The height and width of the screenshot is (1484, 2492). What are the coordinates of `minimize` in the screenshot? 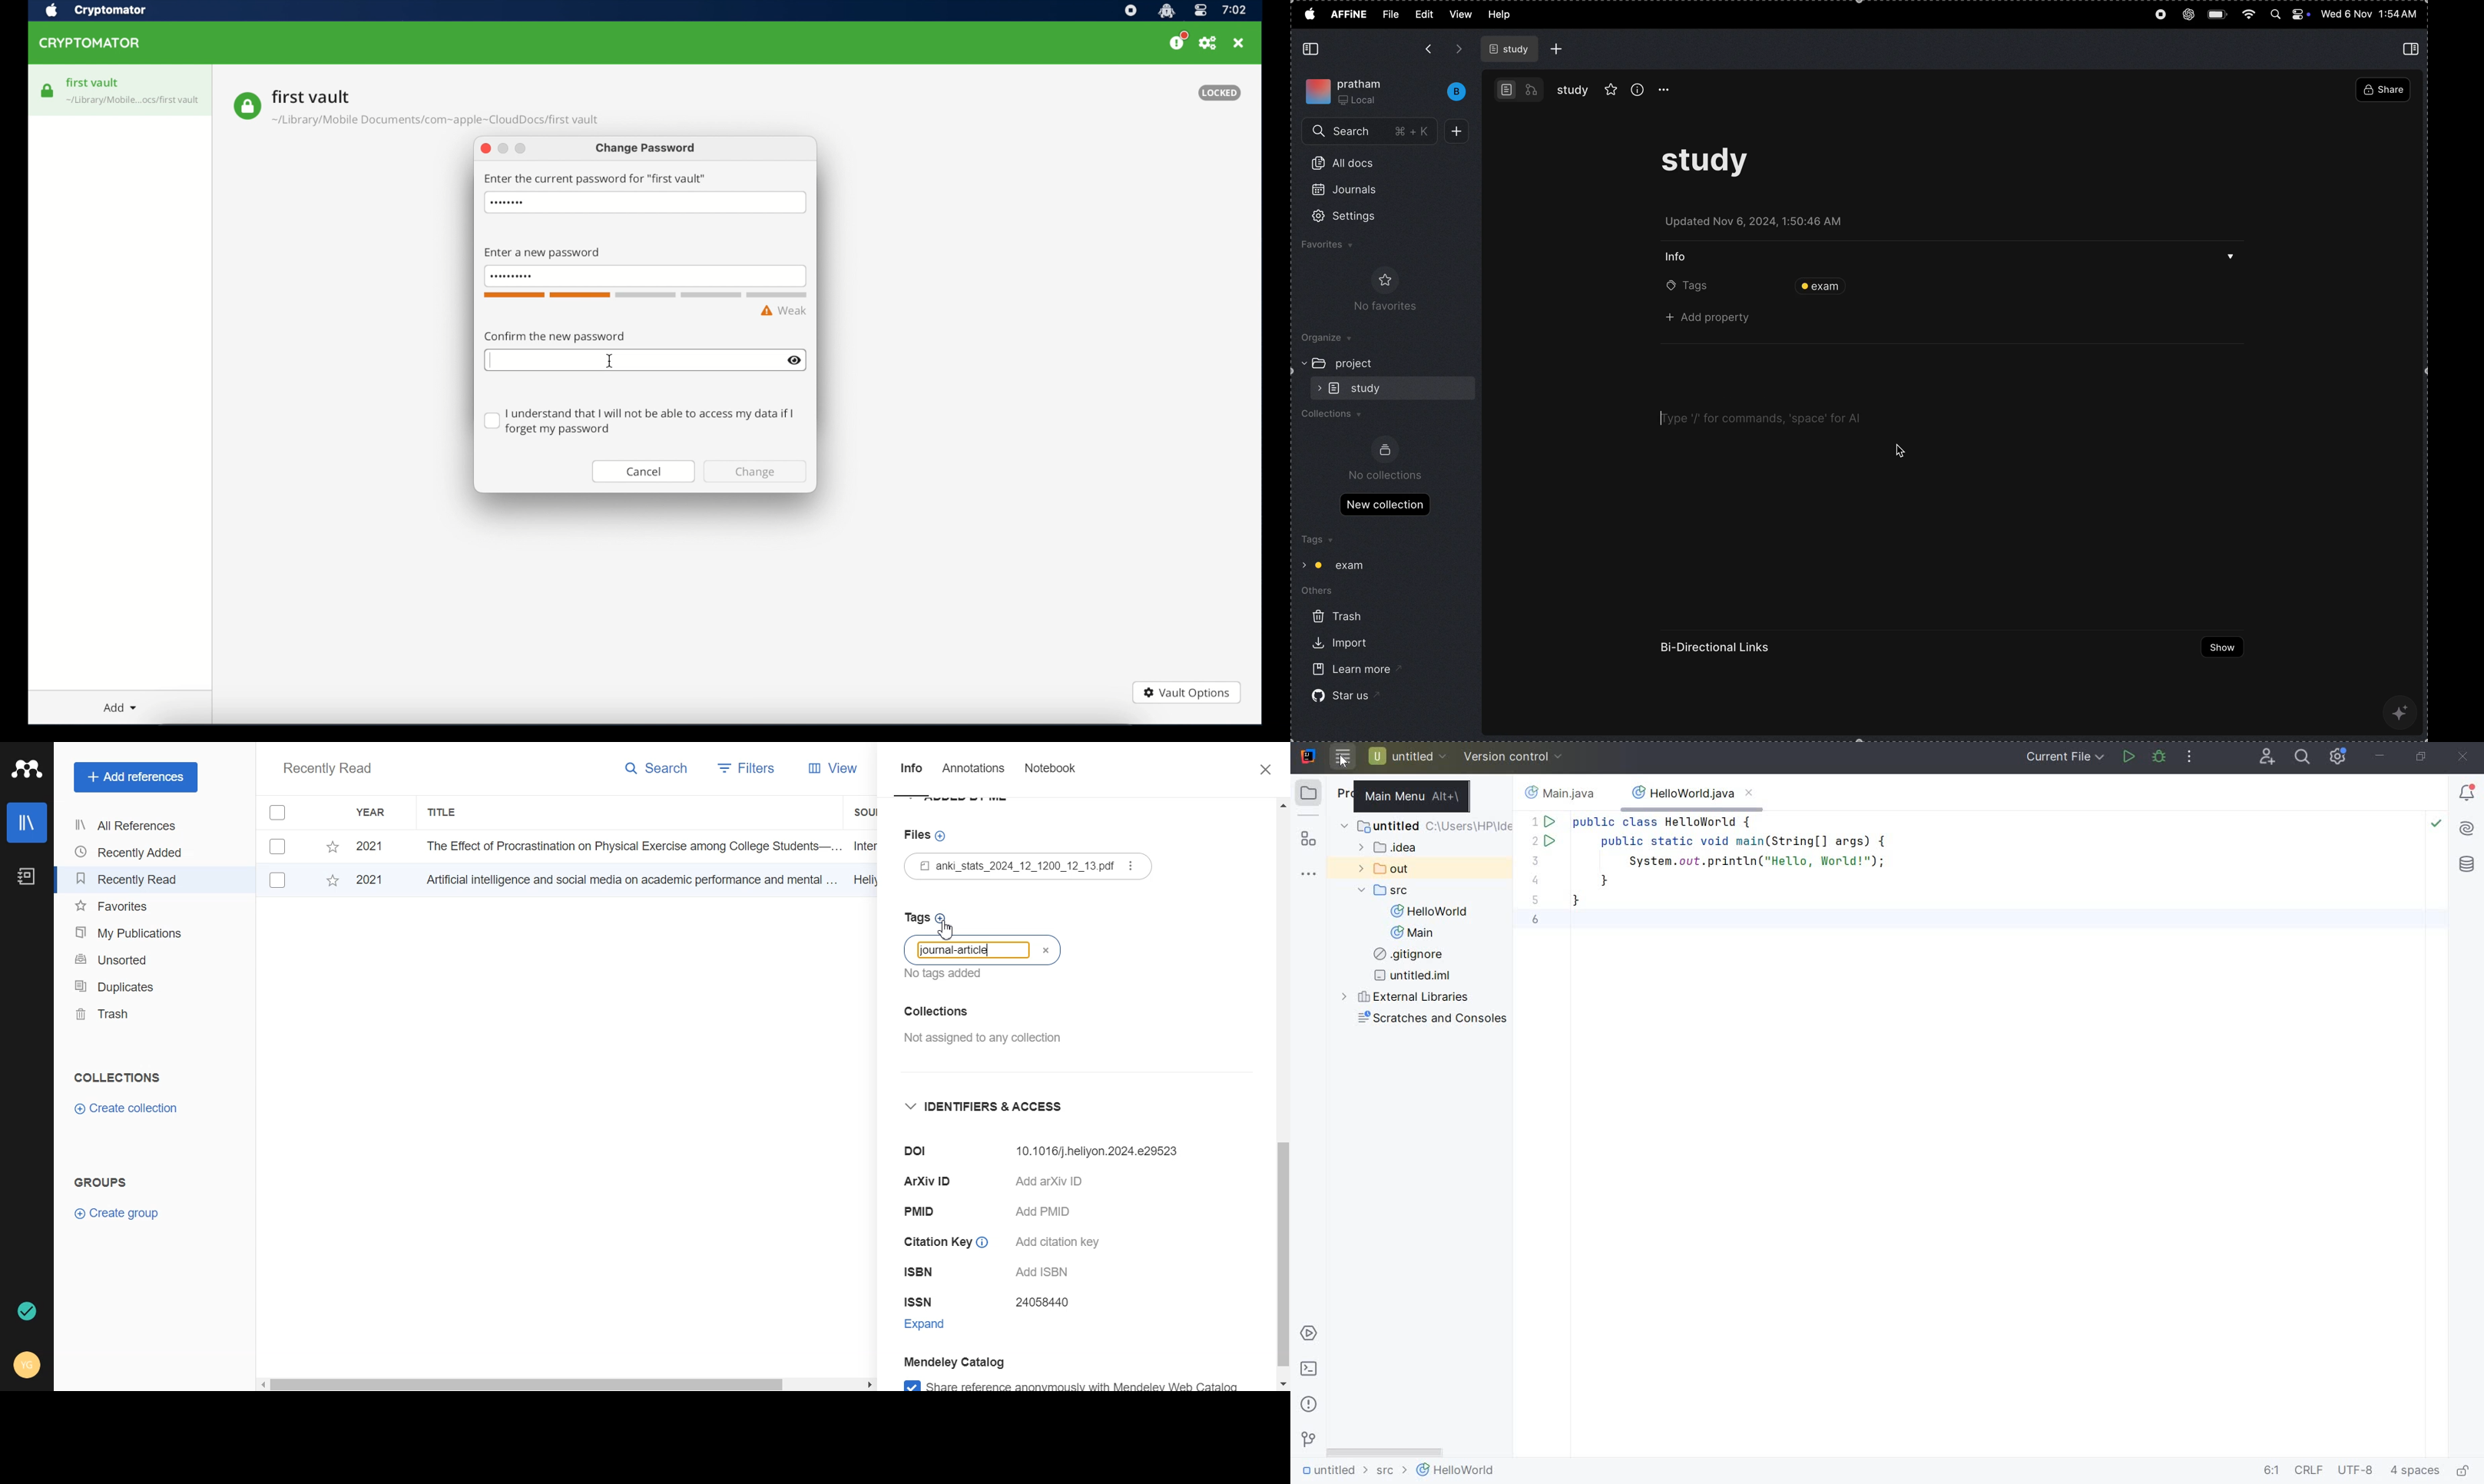 It's located at (504, 149).